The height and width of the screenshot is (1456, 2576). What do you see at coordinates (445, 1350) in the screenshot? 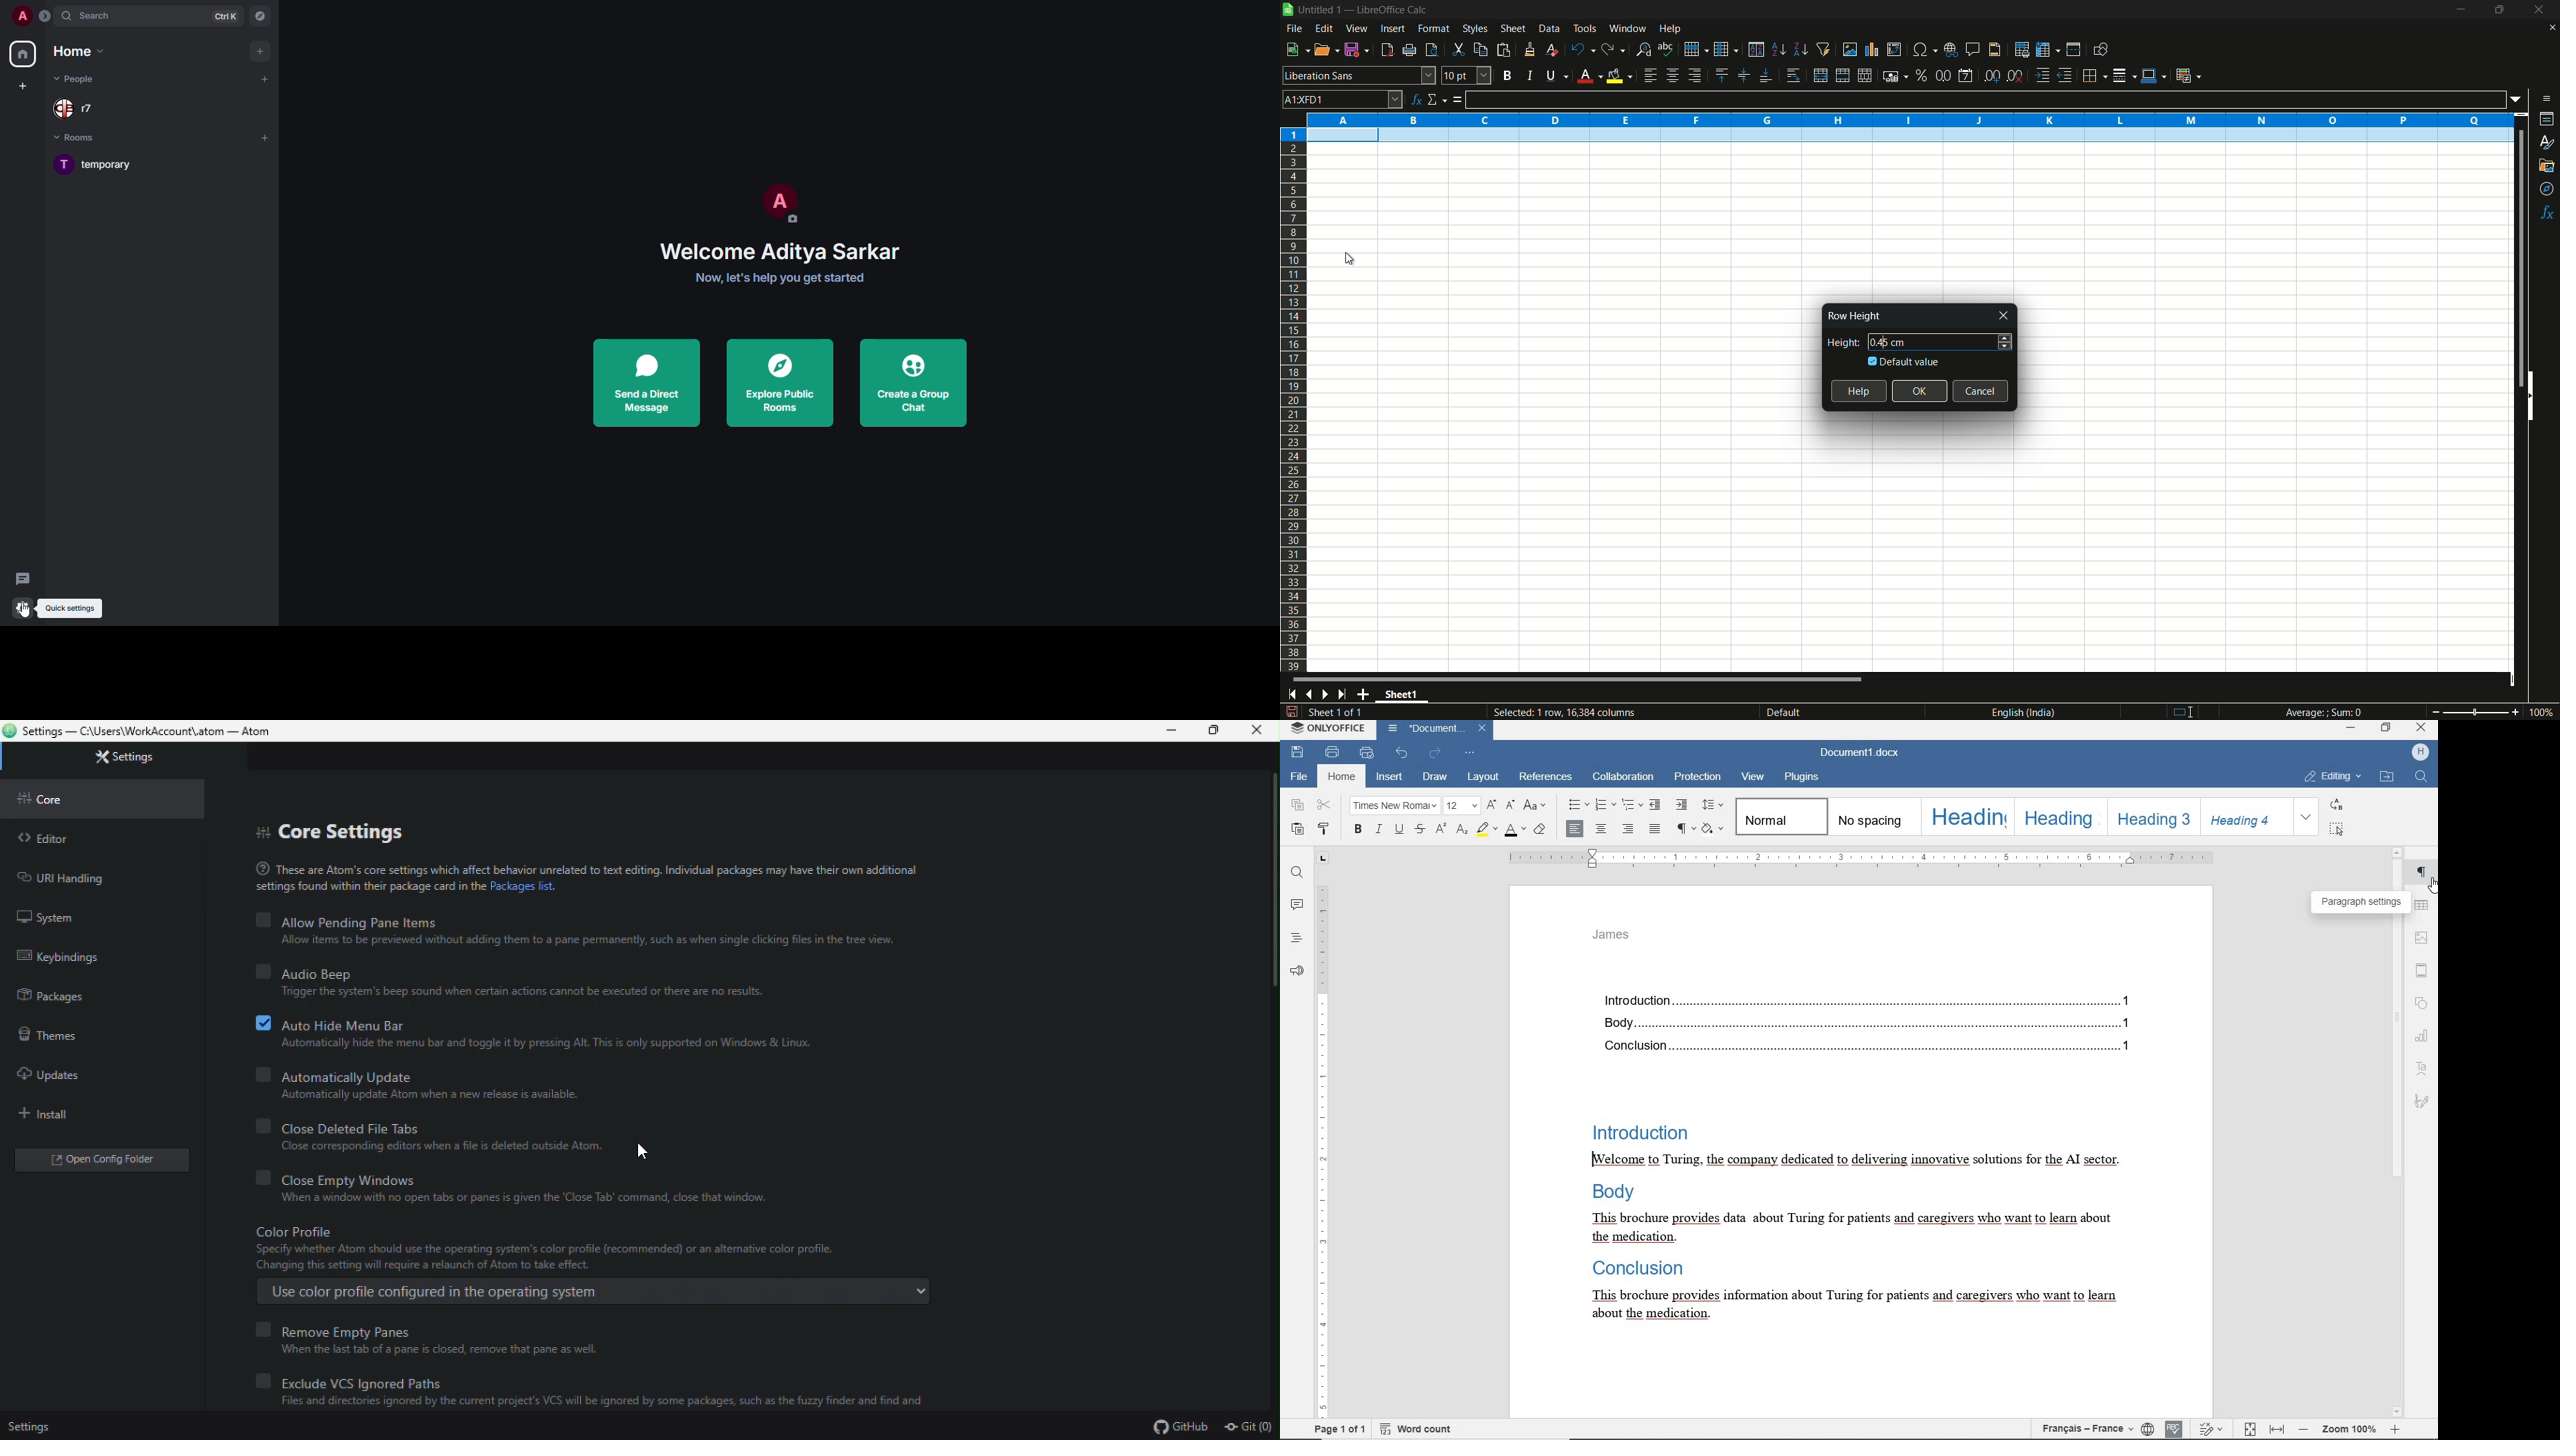
I see `When the last tab of a pane is closed, remove that pane as well.` at bounding box center [445, 1350].